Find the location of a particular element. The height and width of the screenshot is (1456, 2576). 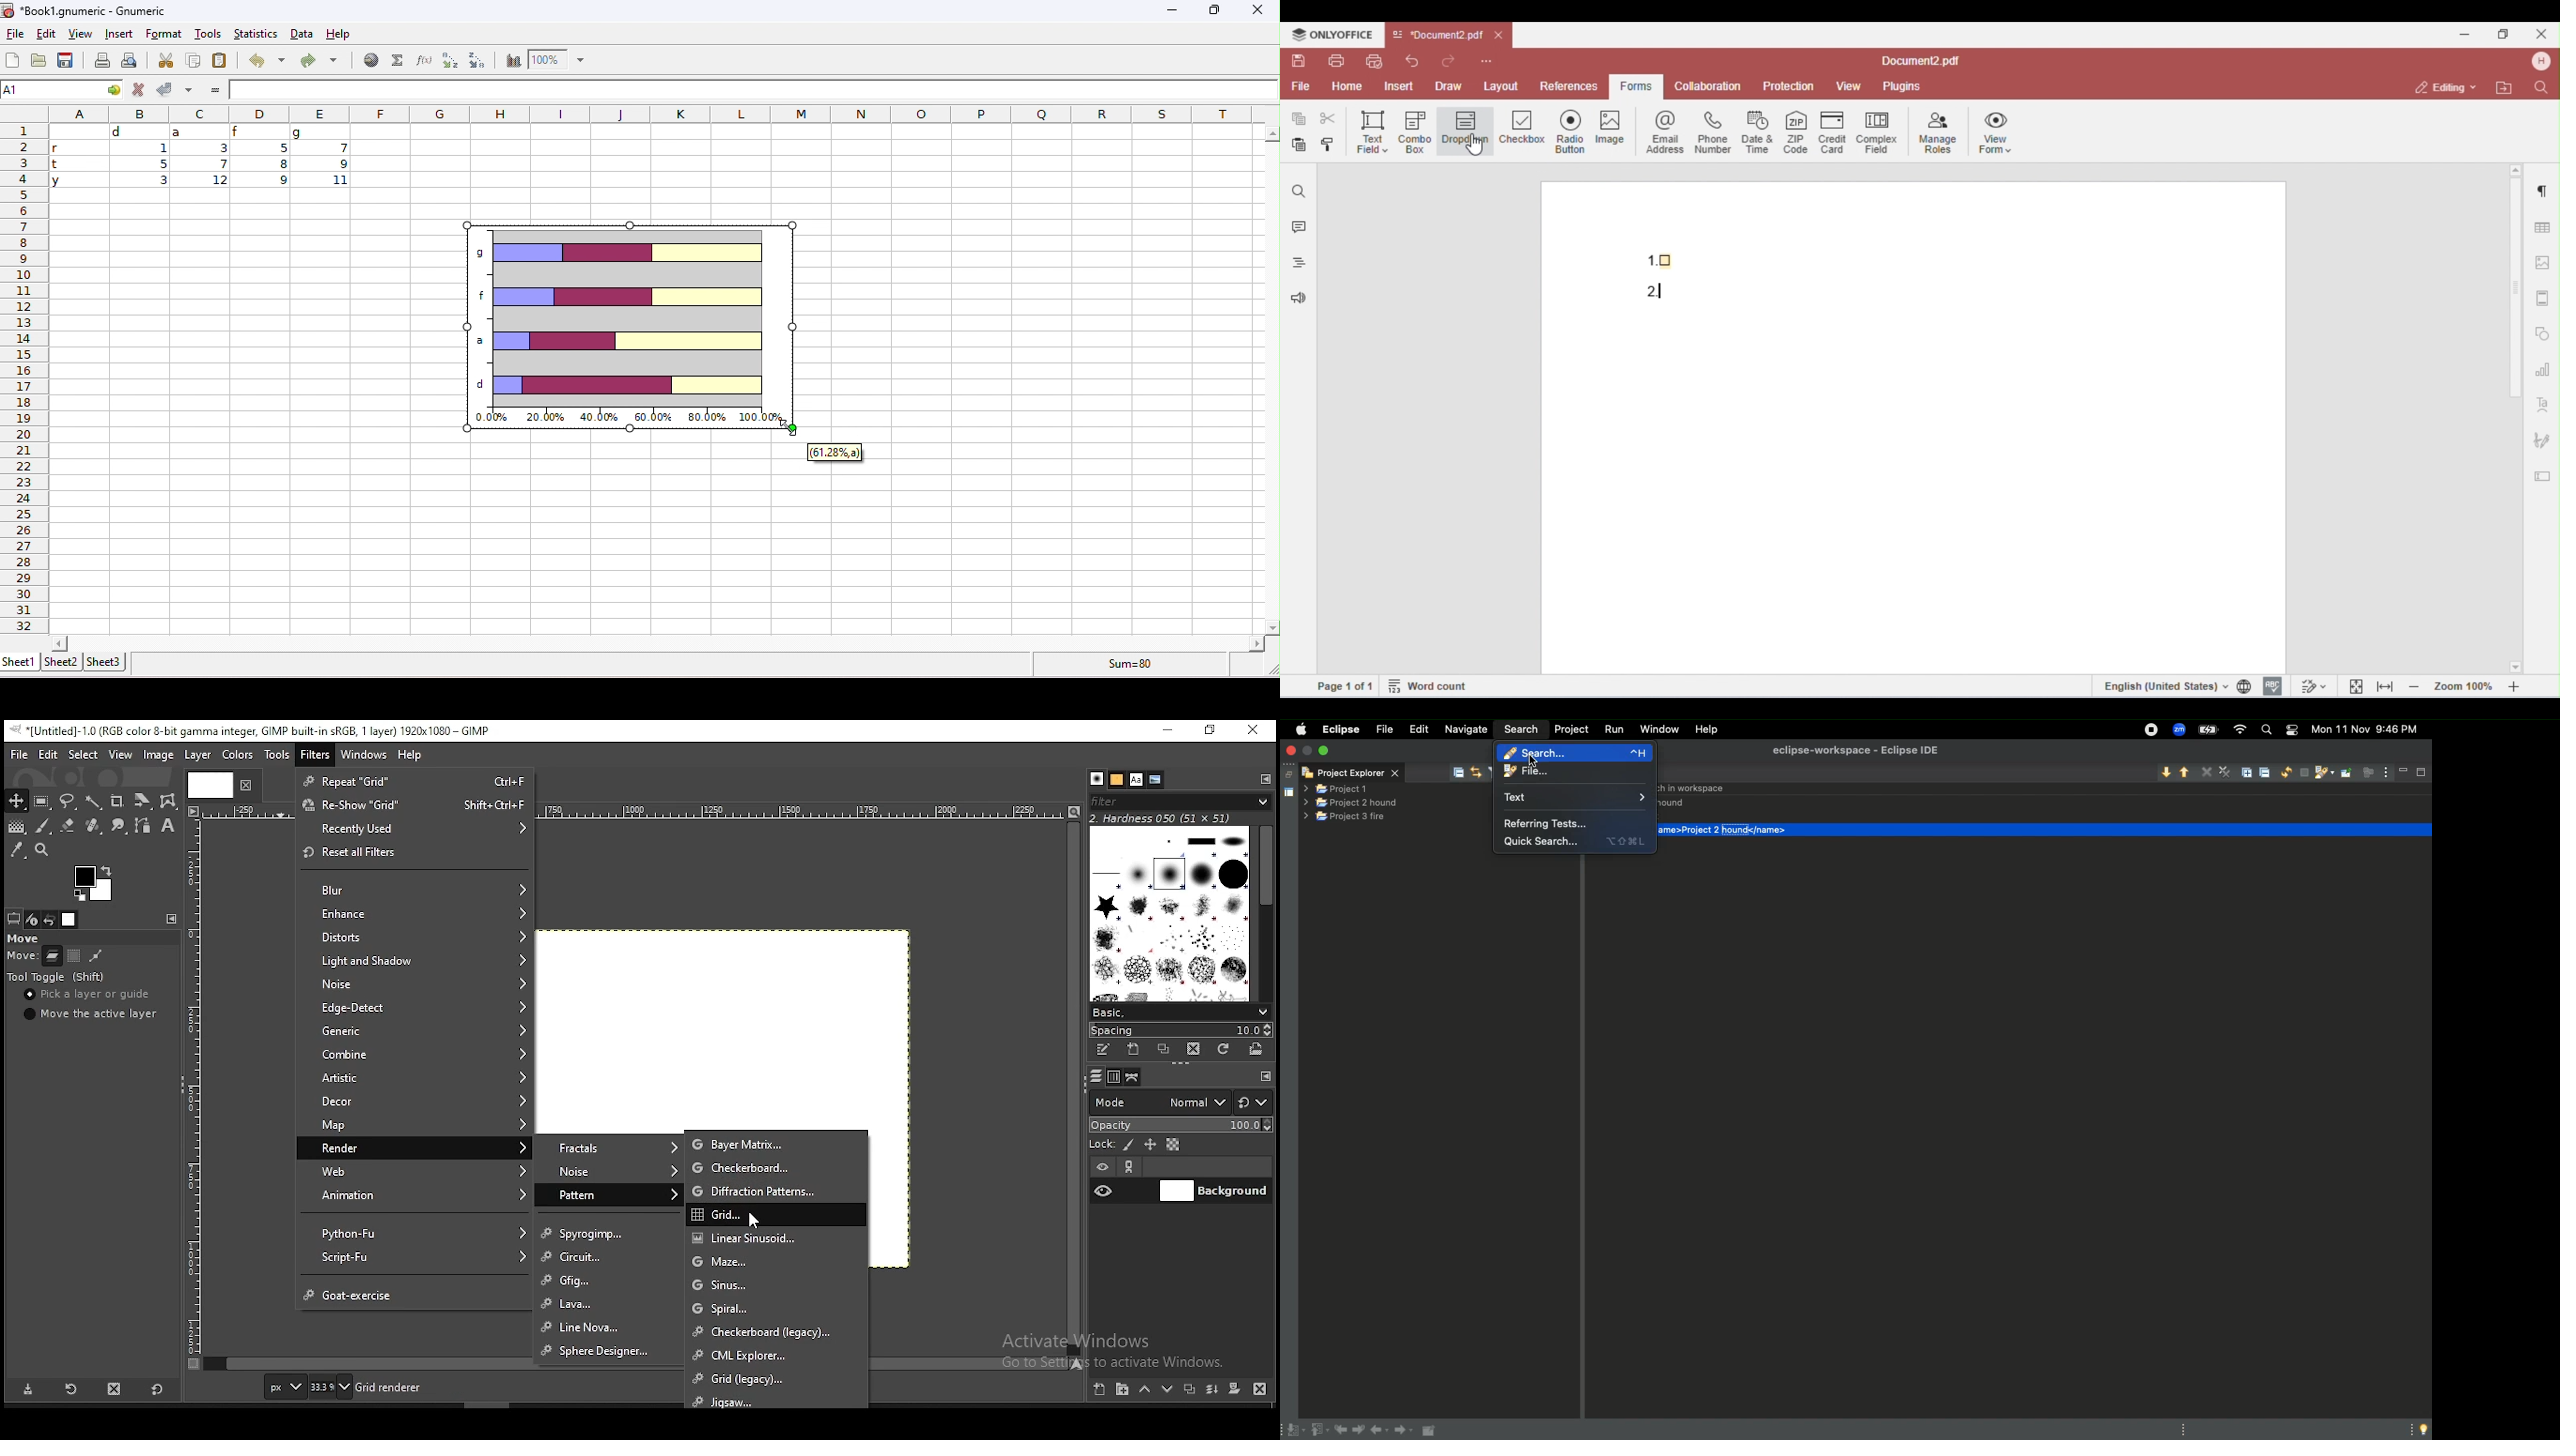

select is located at coordinates (80, 754).